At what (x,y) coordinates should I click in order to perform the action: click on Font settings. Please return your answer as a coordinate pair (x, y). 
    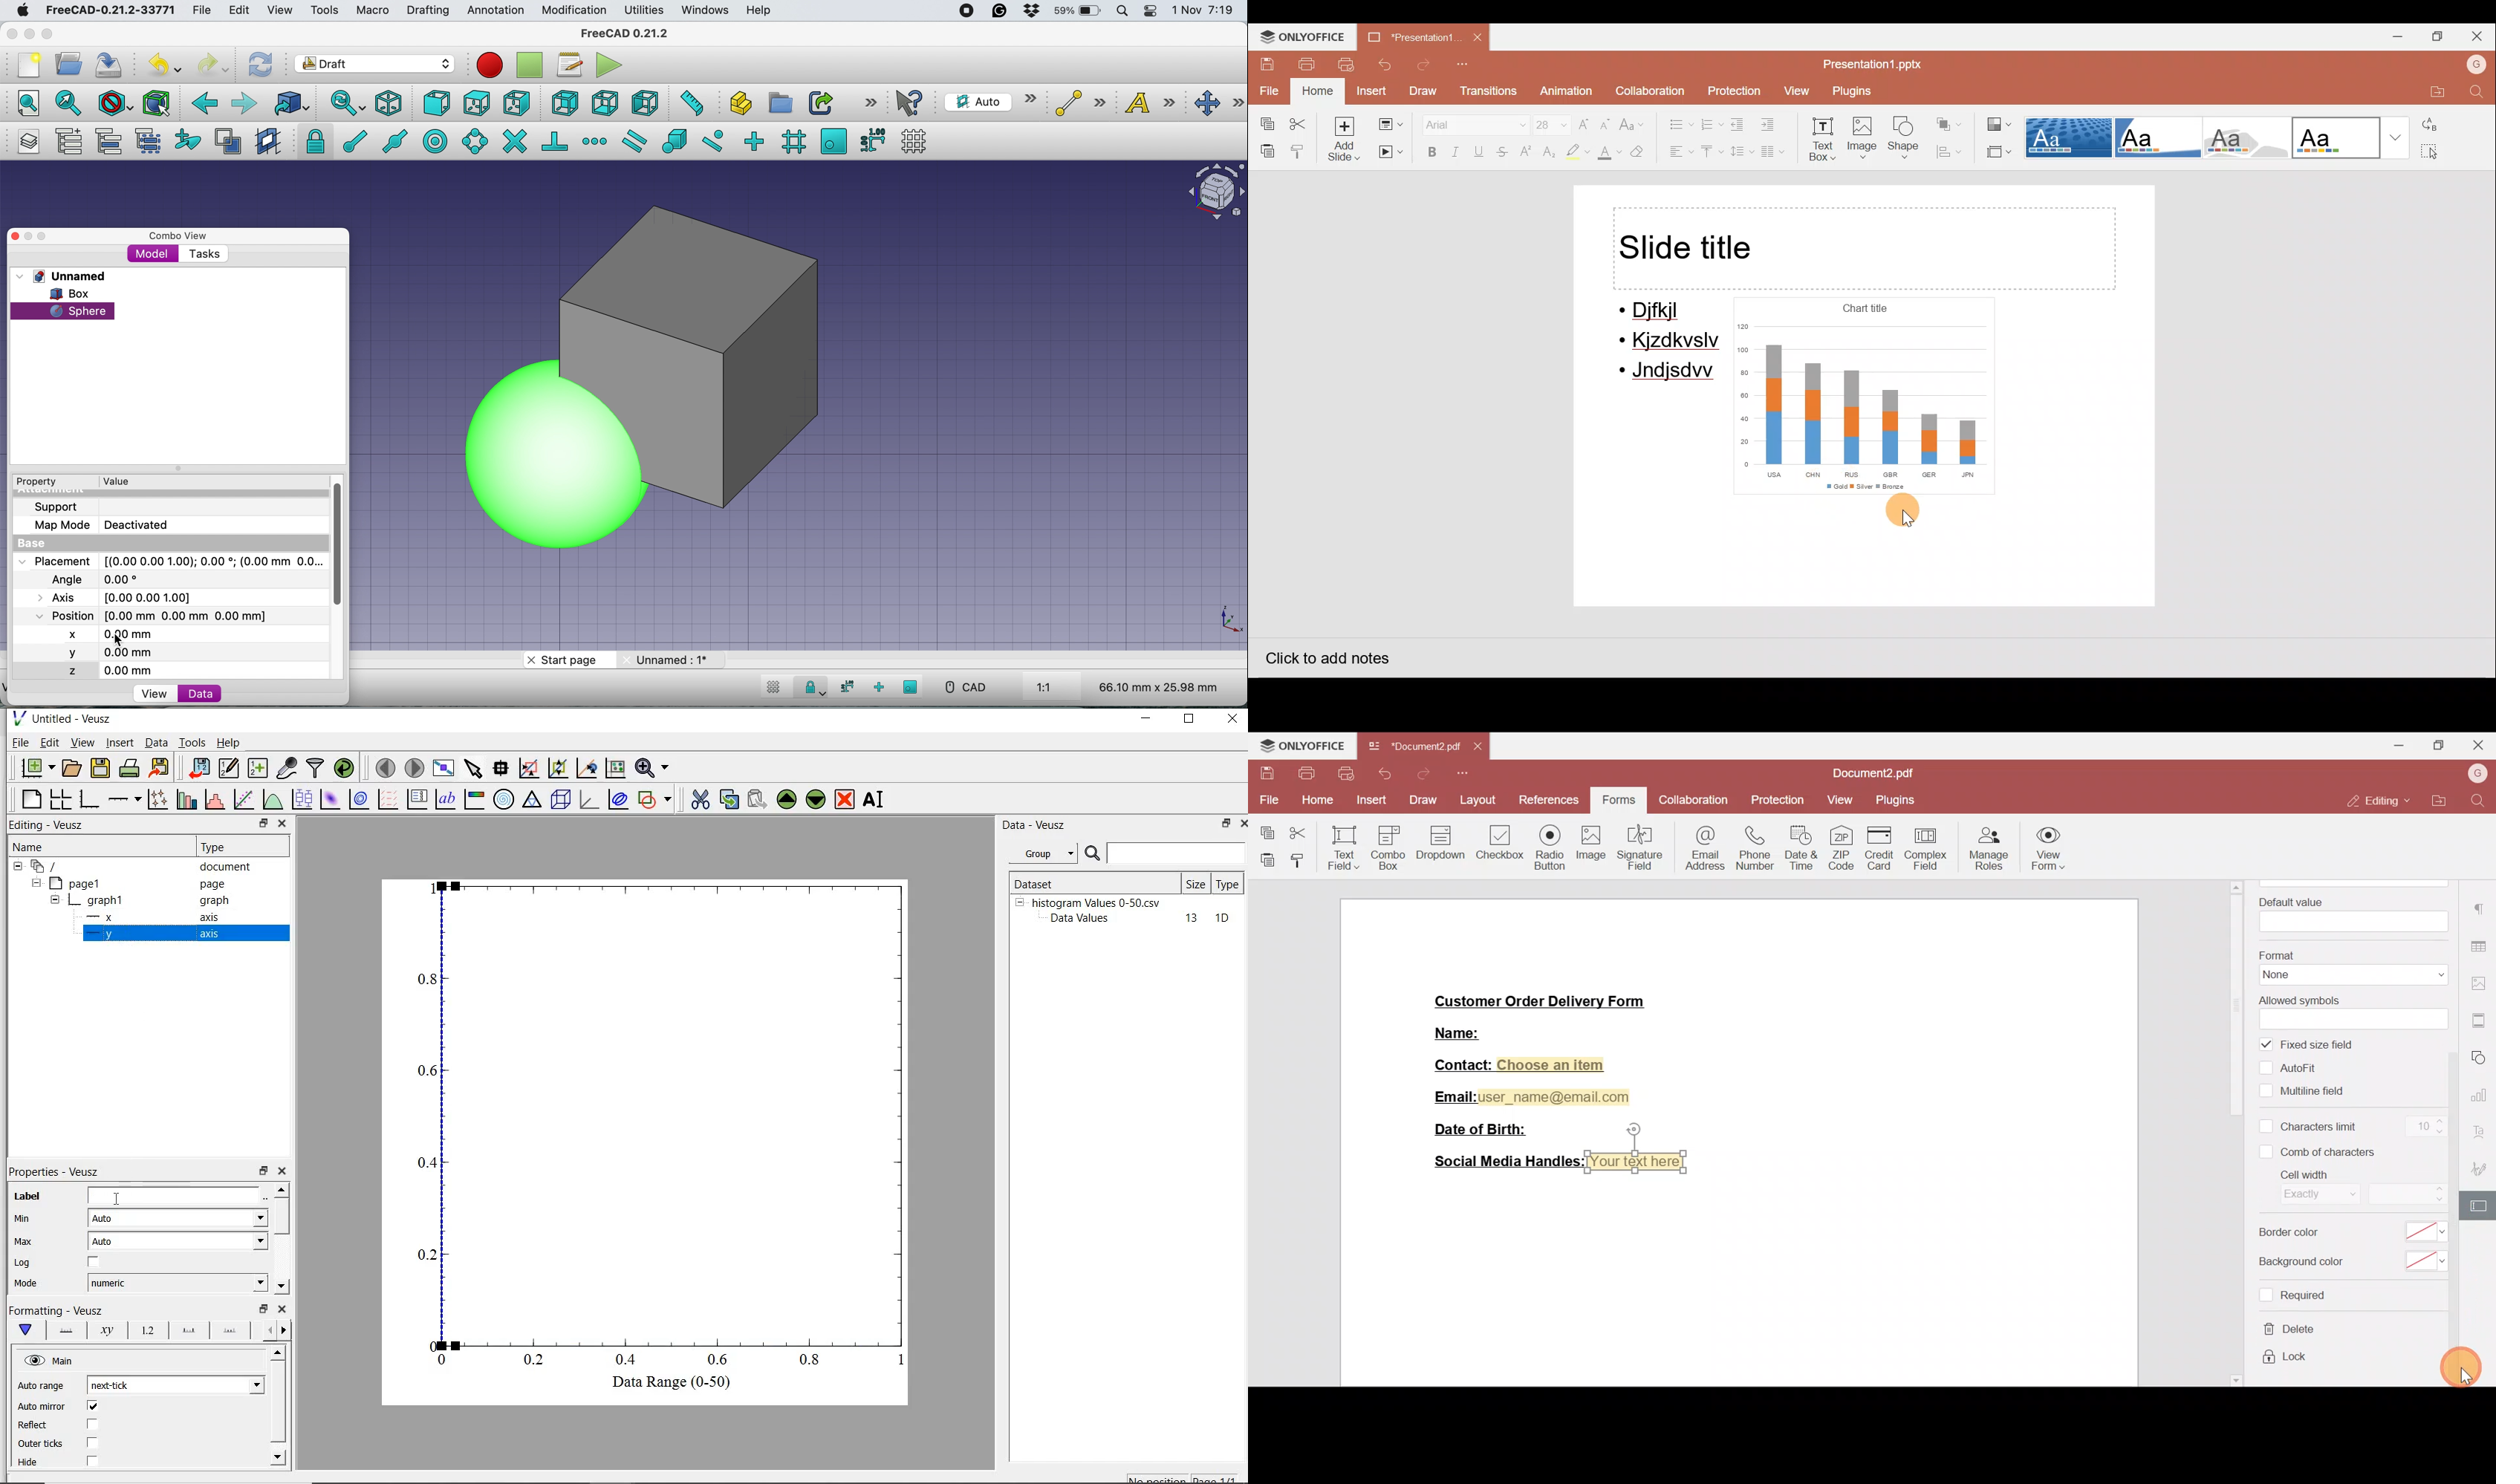
    Looking at the image, I should click on (2484, 1131).